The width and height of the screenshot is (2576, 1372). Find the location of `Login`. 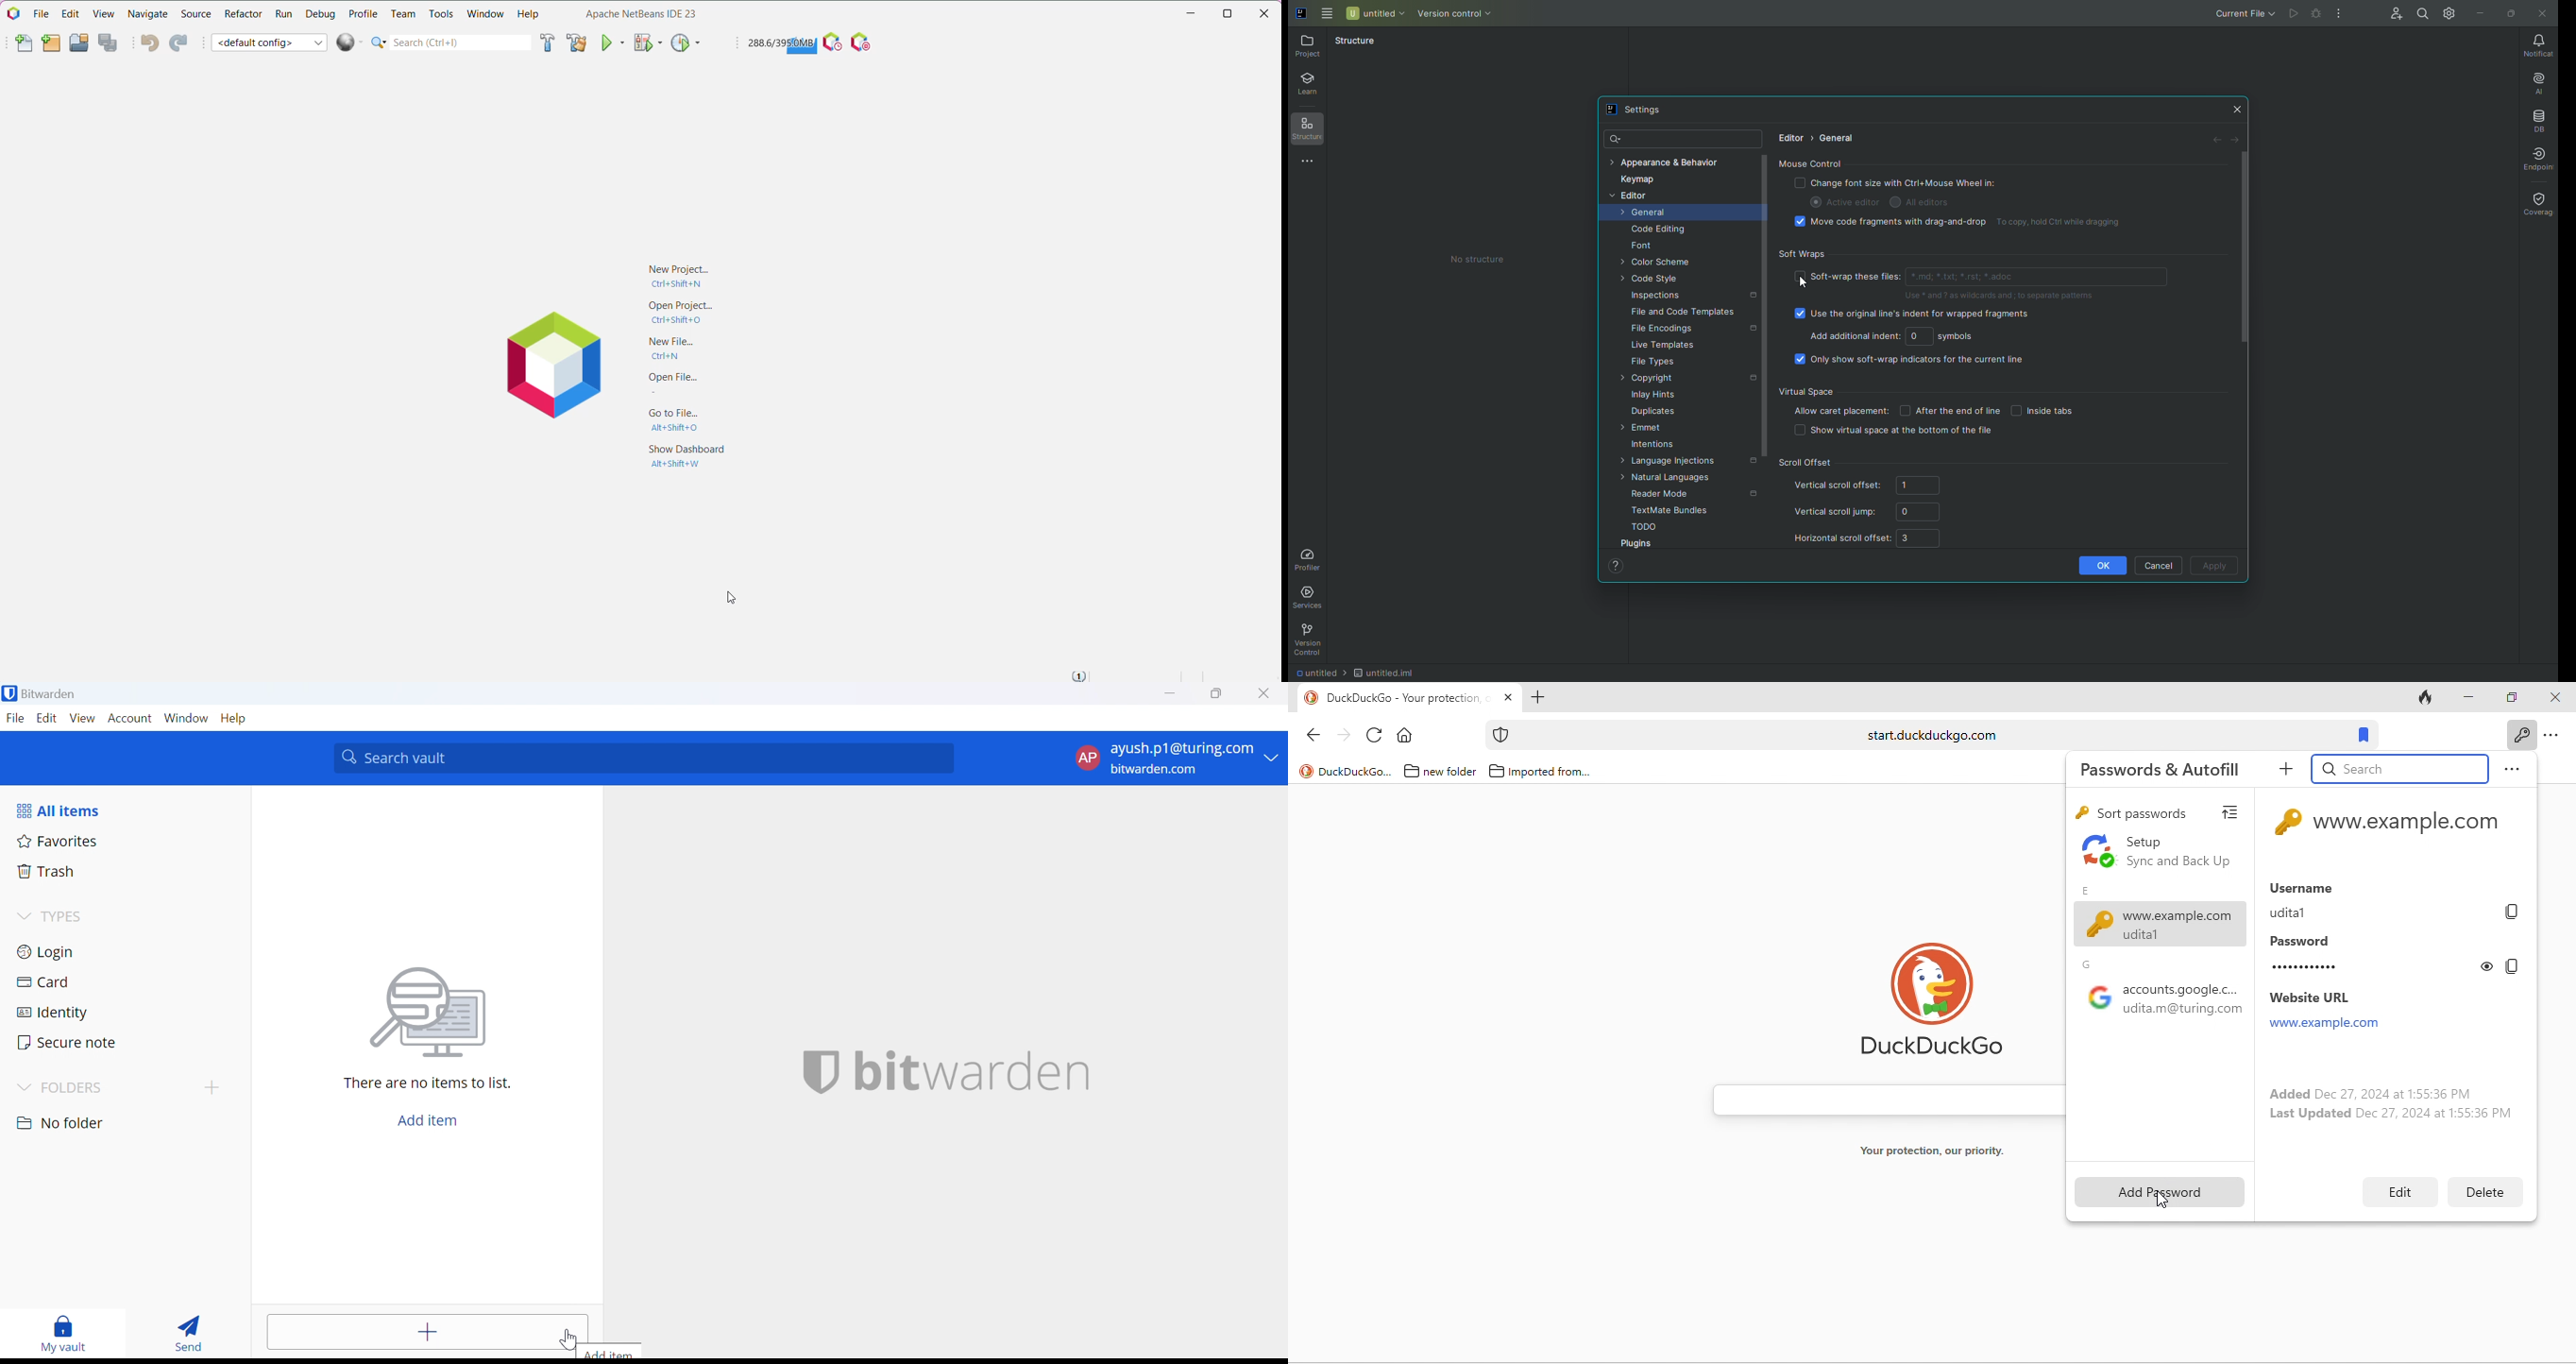

Login is located at coordinates (48, 950).